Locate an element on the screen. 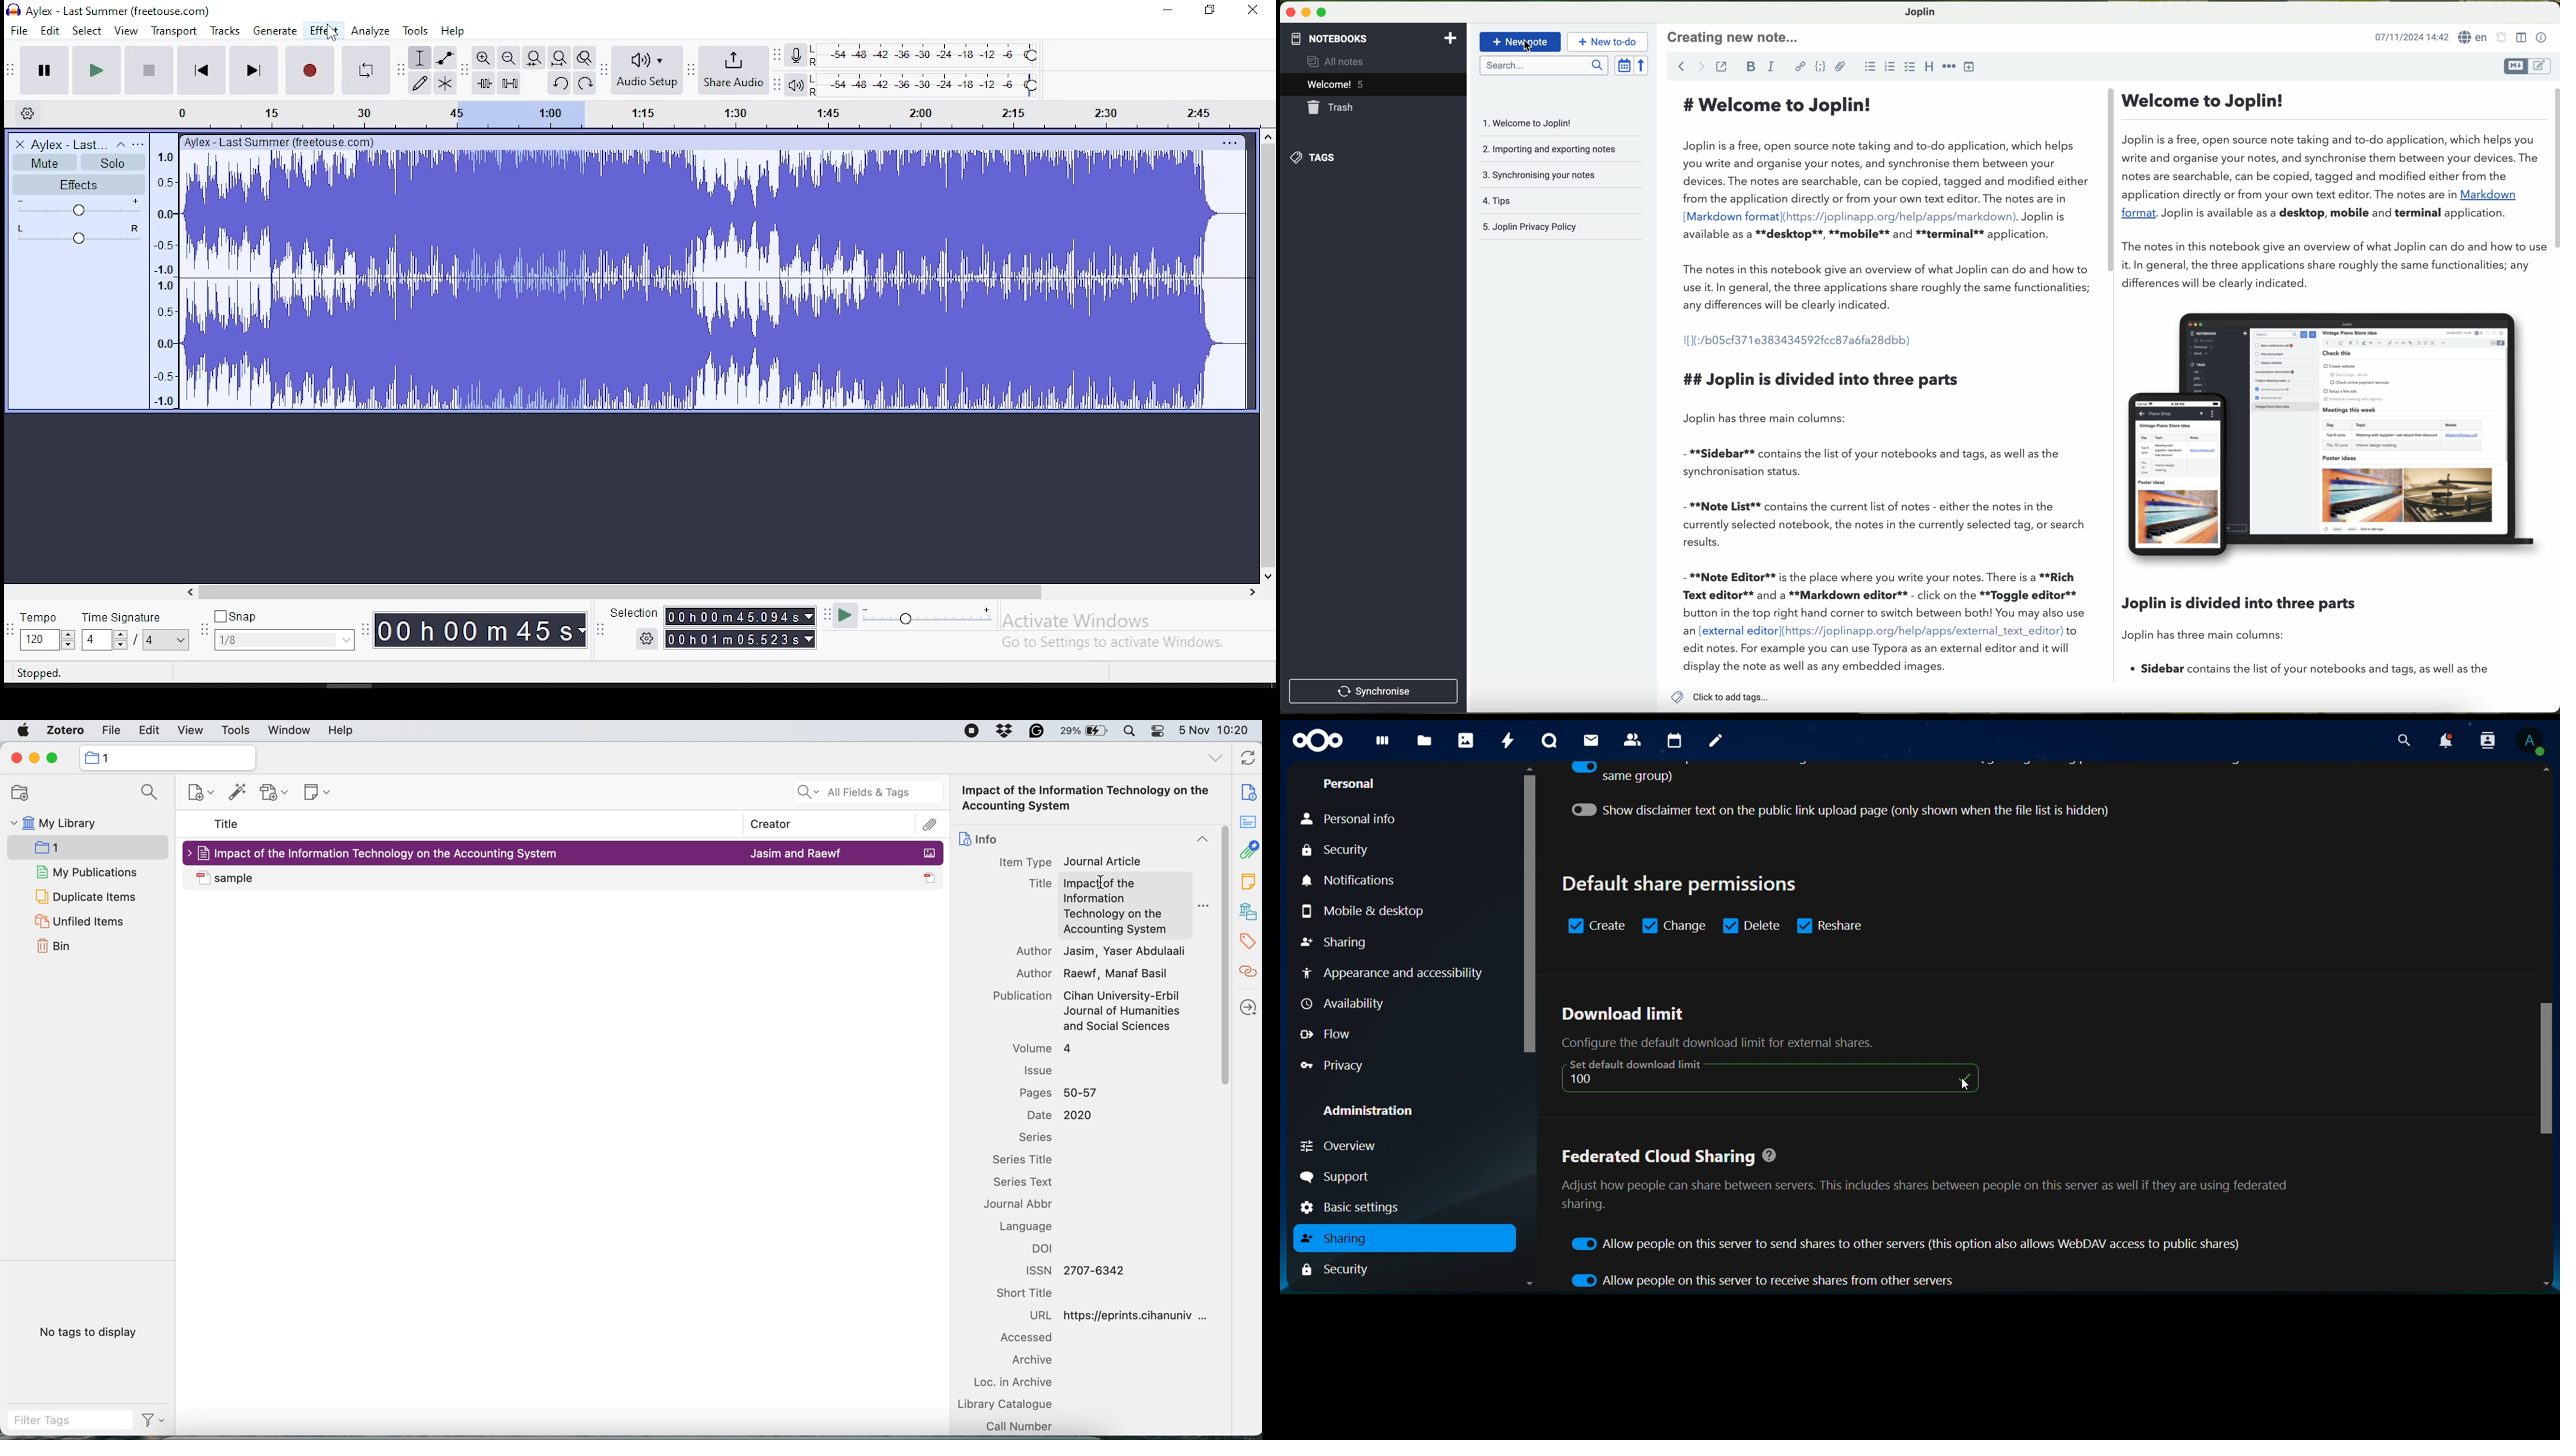 This screenshot has width=2576, height=1456. ISSN 2707-6342 is located at coordinates (1079, 1270).